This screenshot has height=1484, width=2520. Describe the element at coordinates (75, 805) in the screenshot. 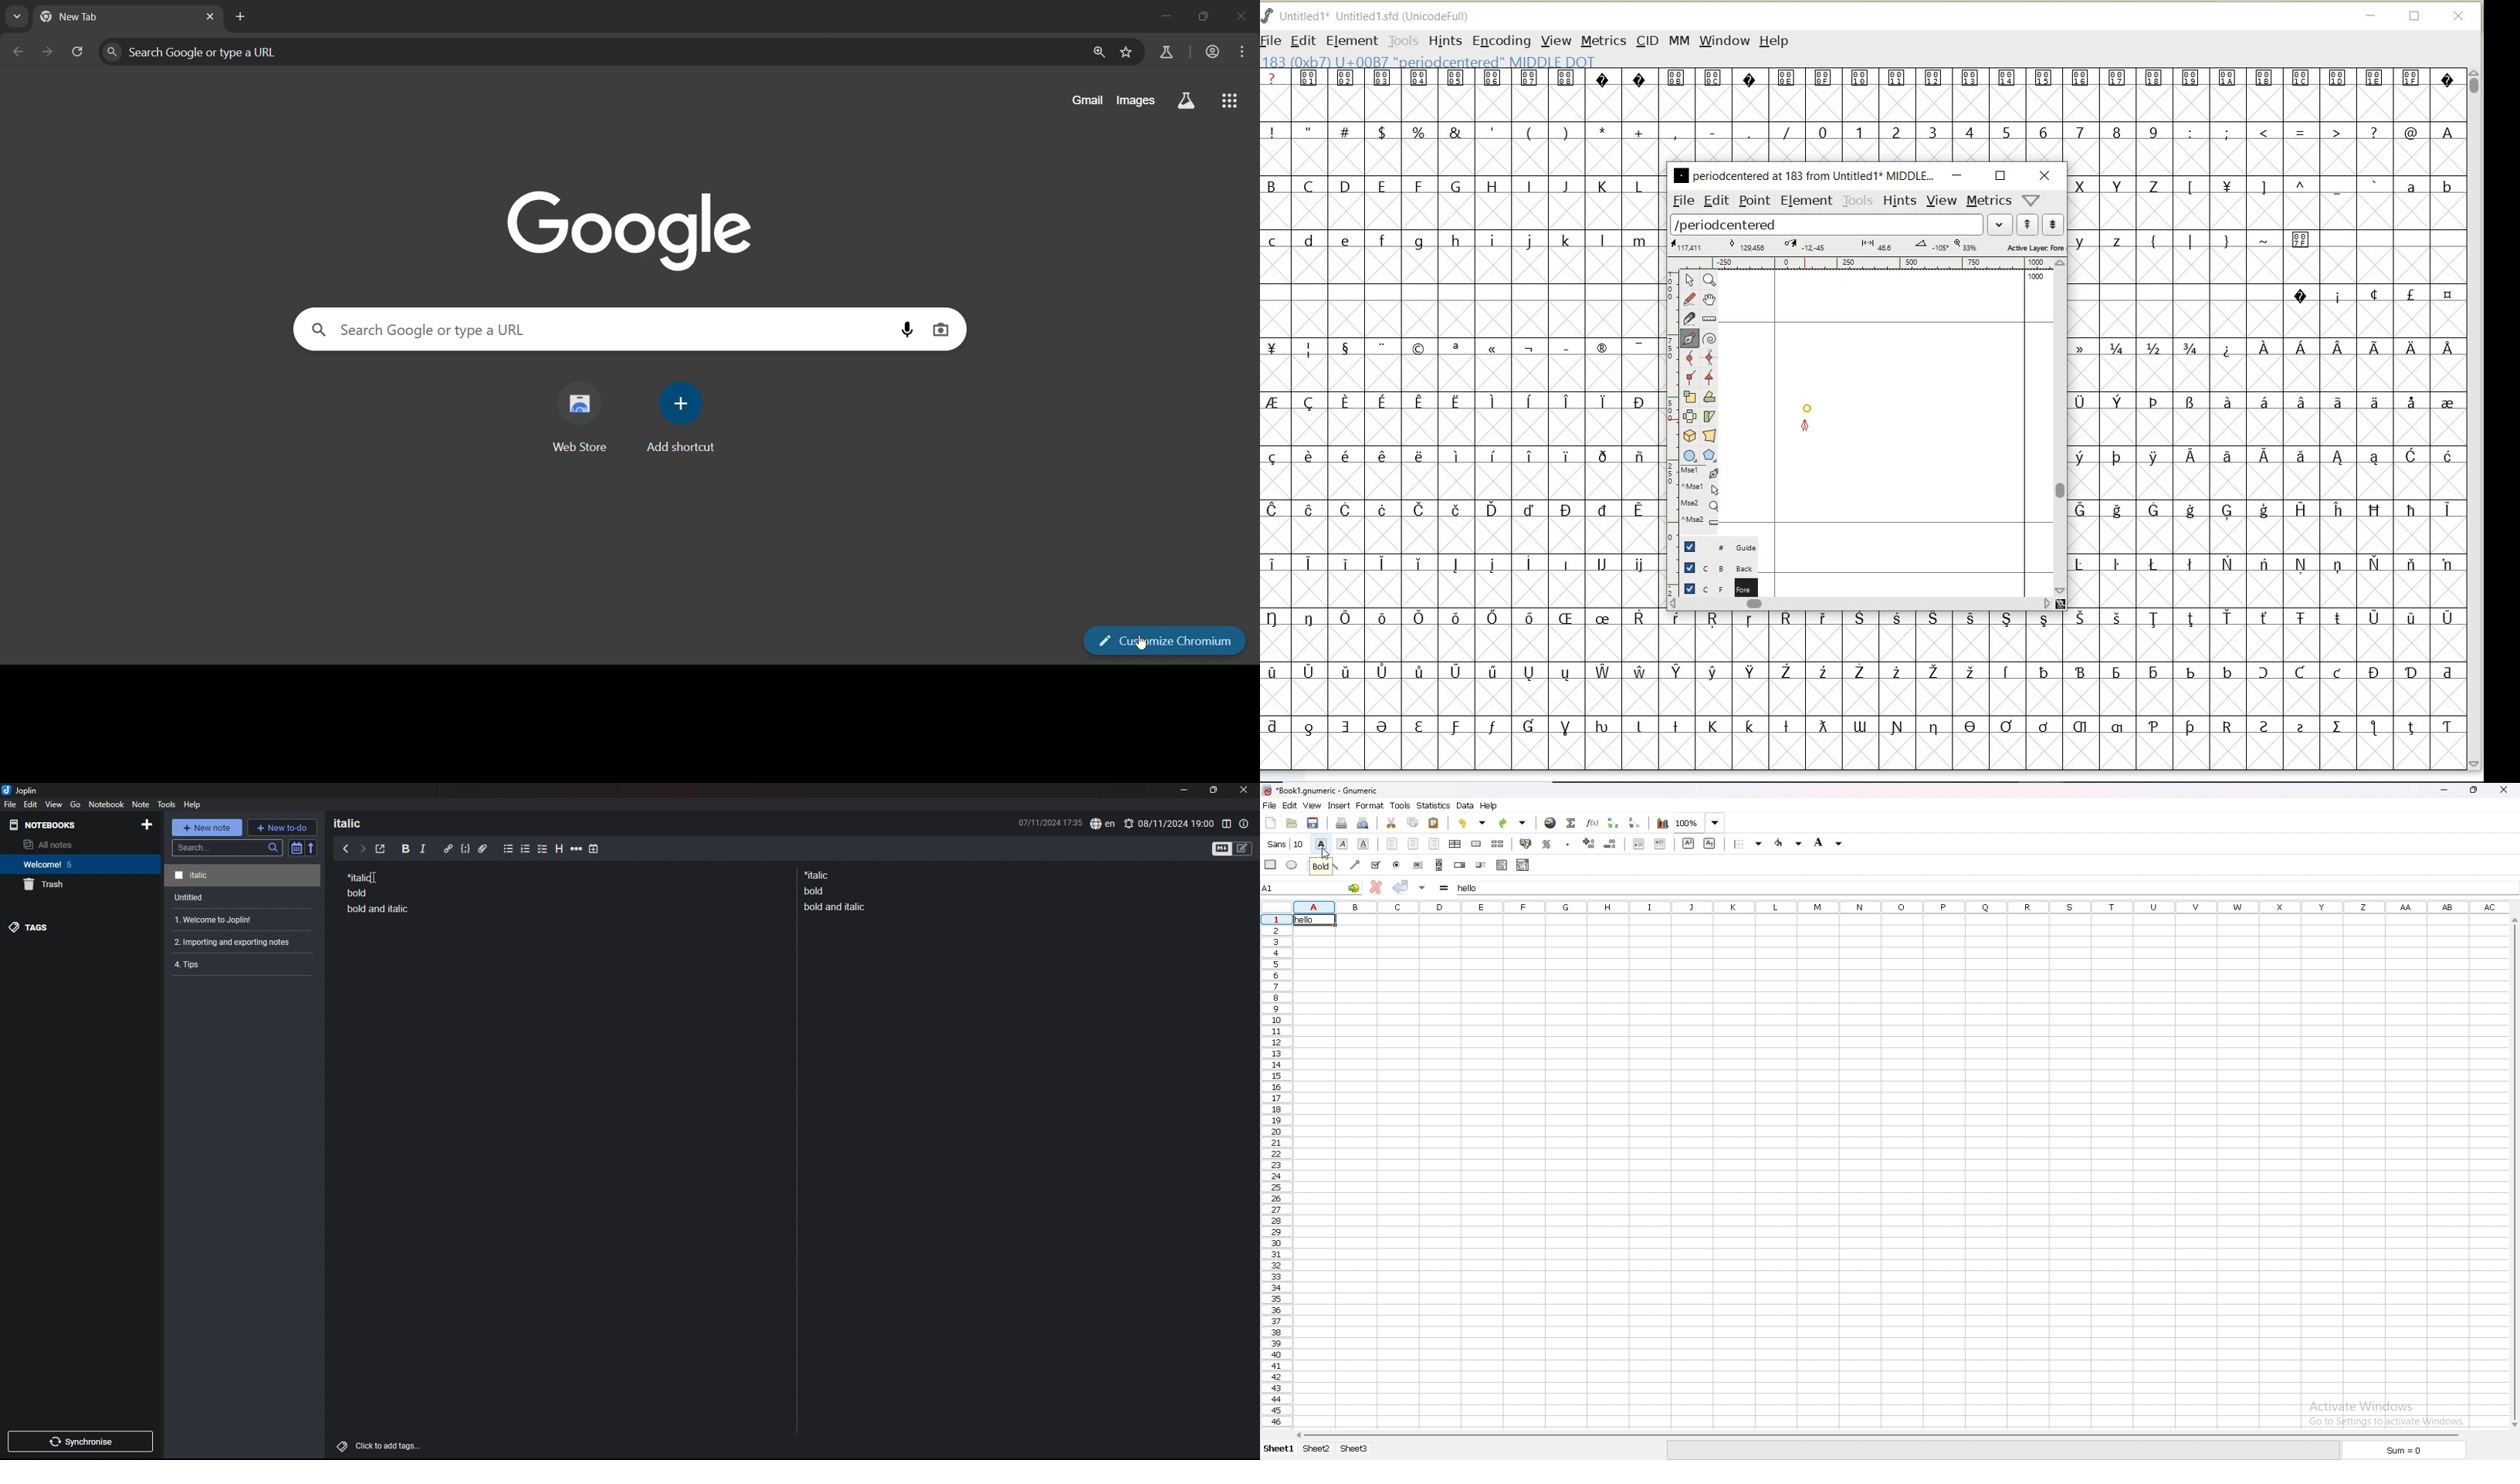

I see `go` at that location.